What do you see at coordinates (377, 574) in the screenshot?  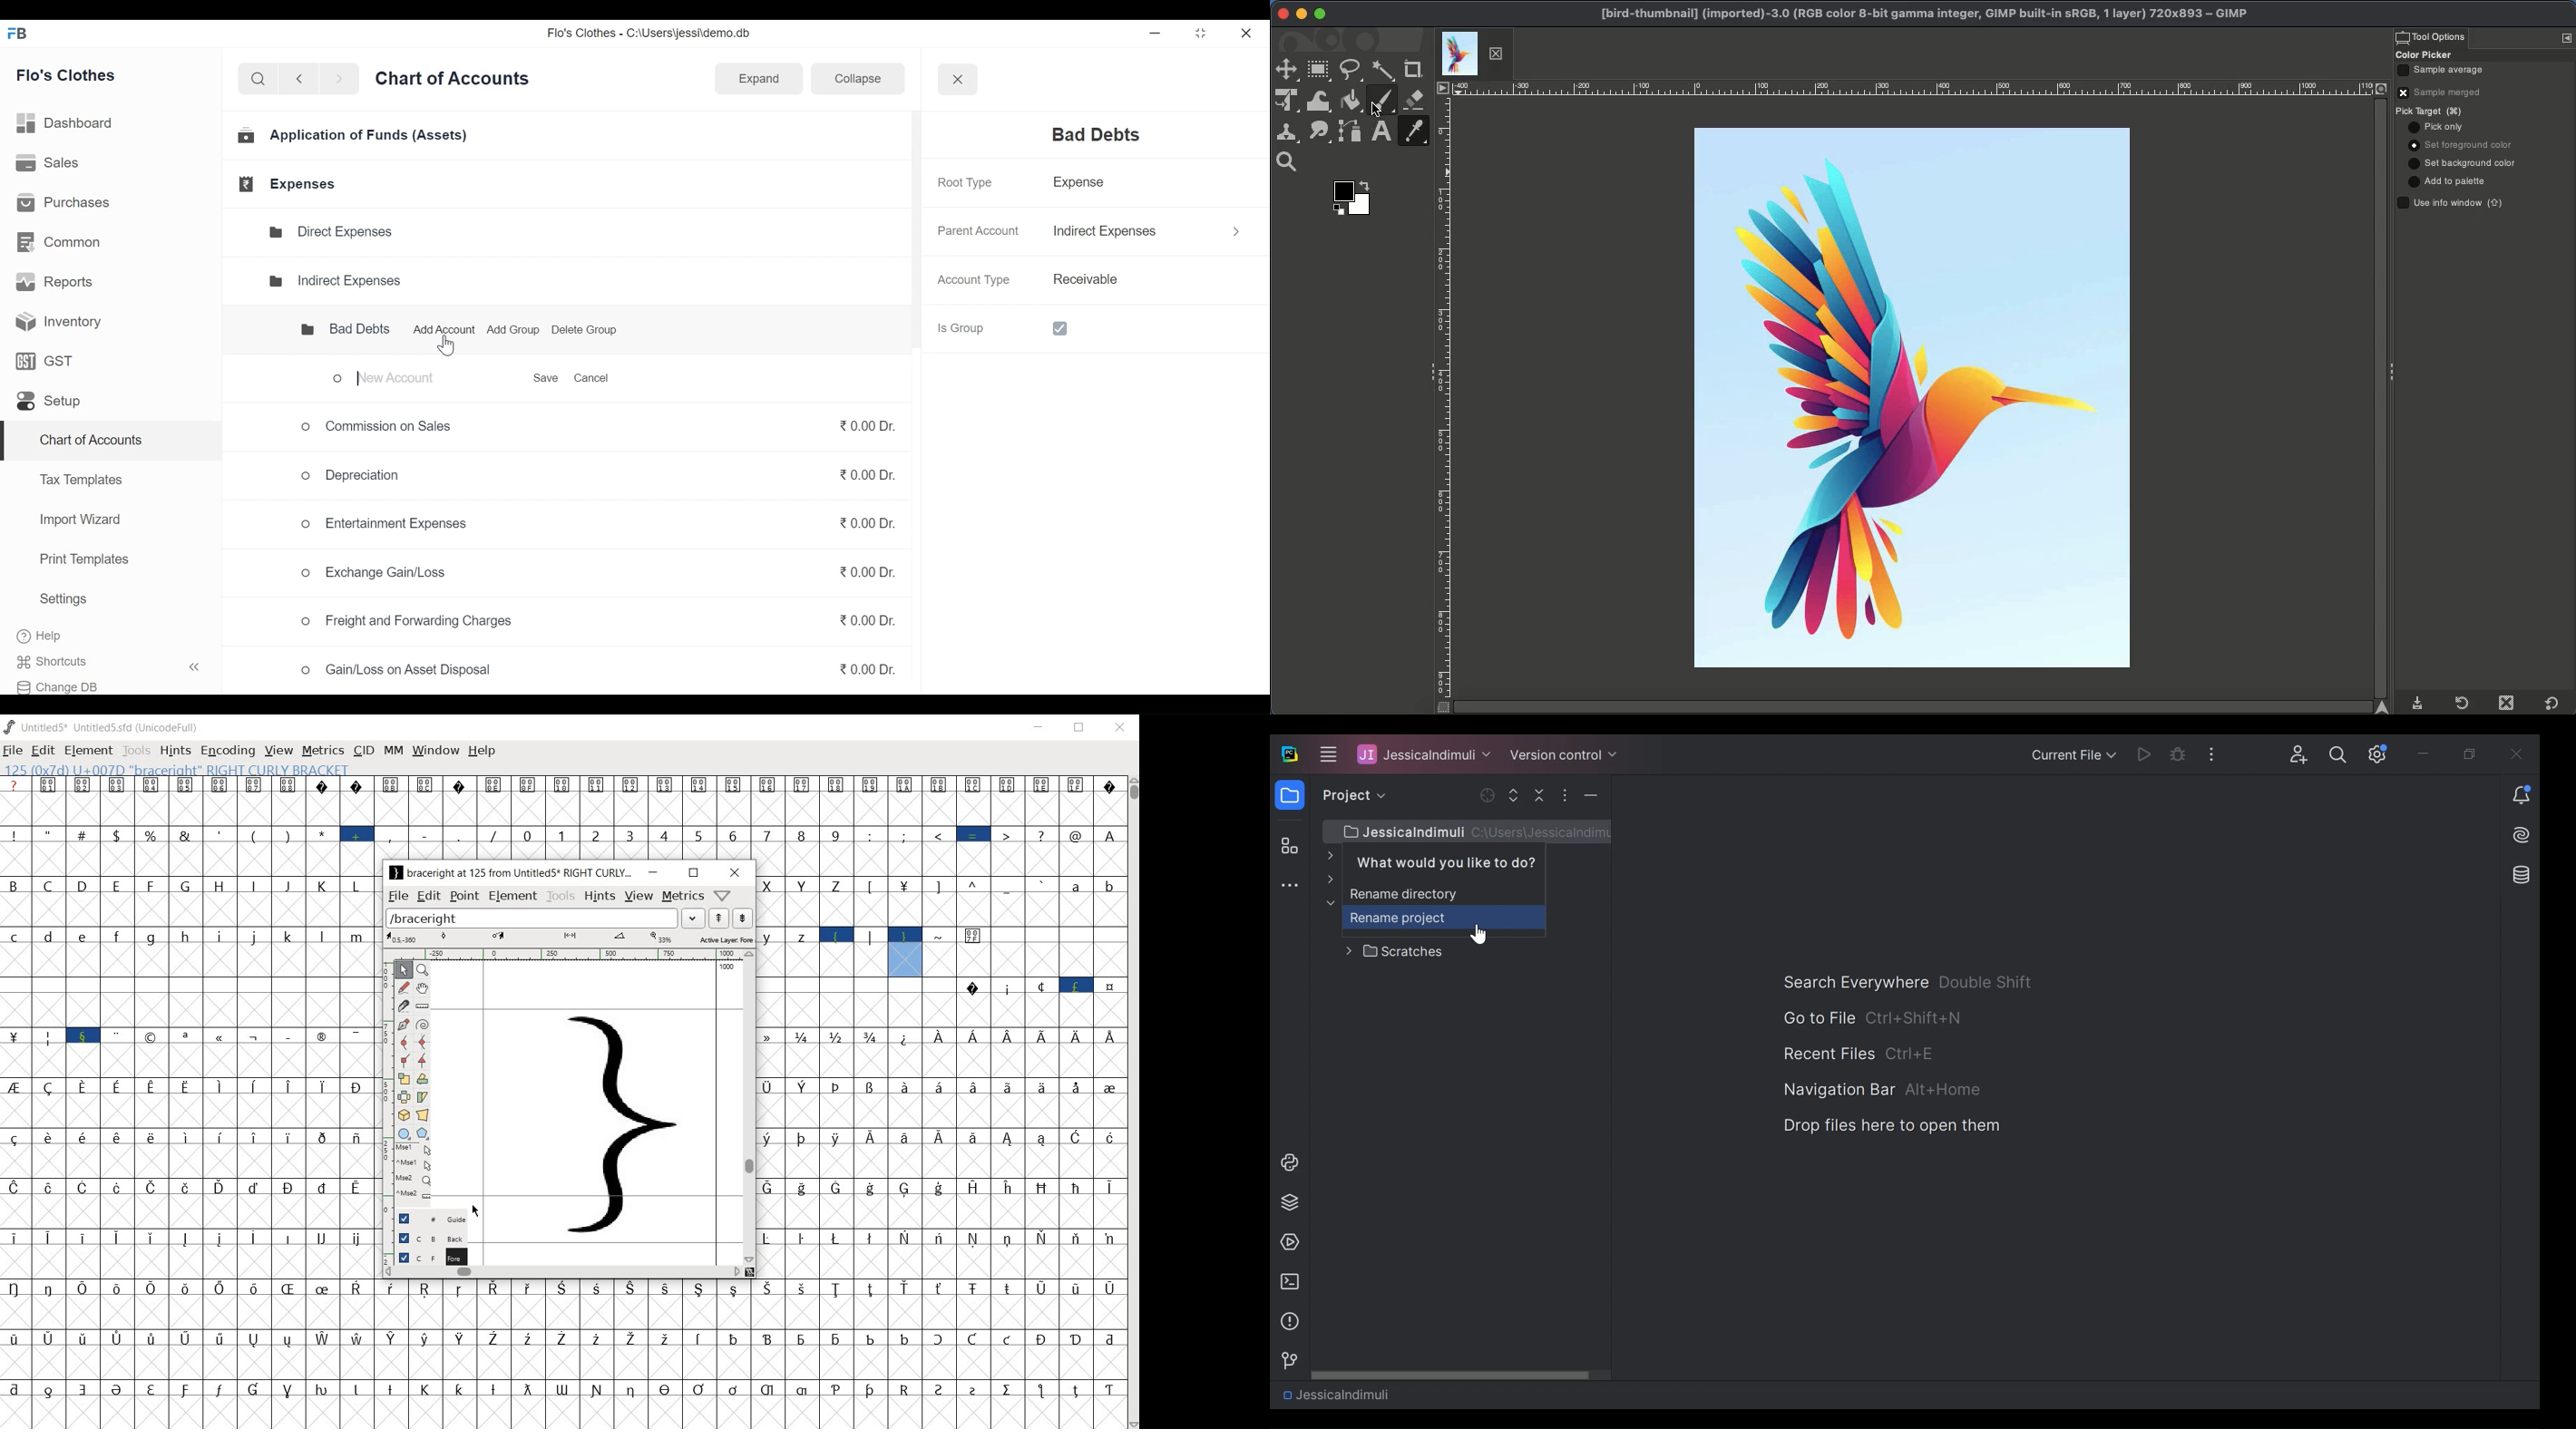 I see `Exchange Gain/Loss` at bounding box center [377, 574].